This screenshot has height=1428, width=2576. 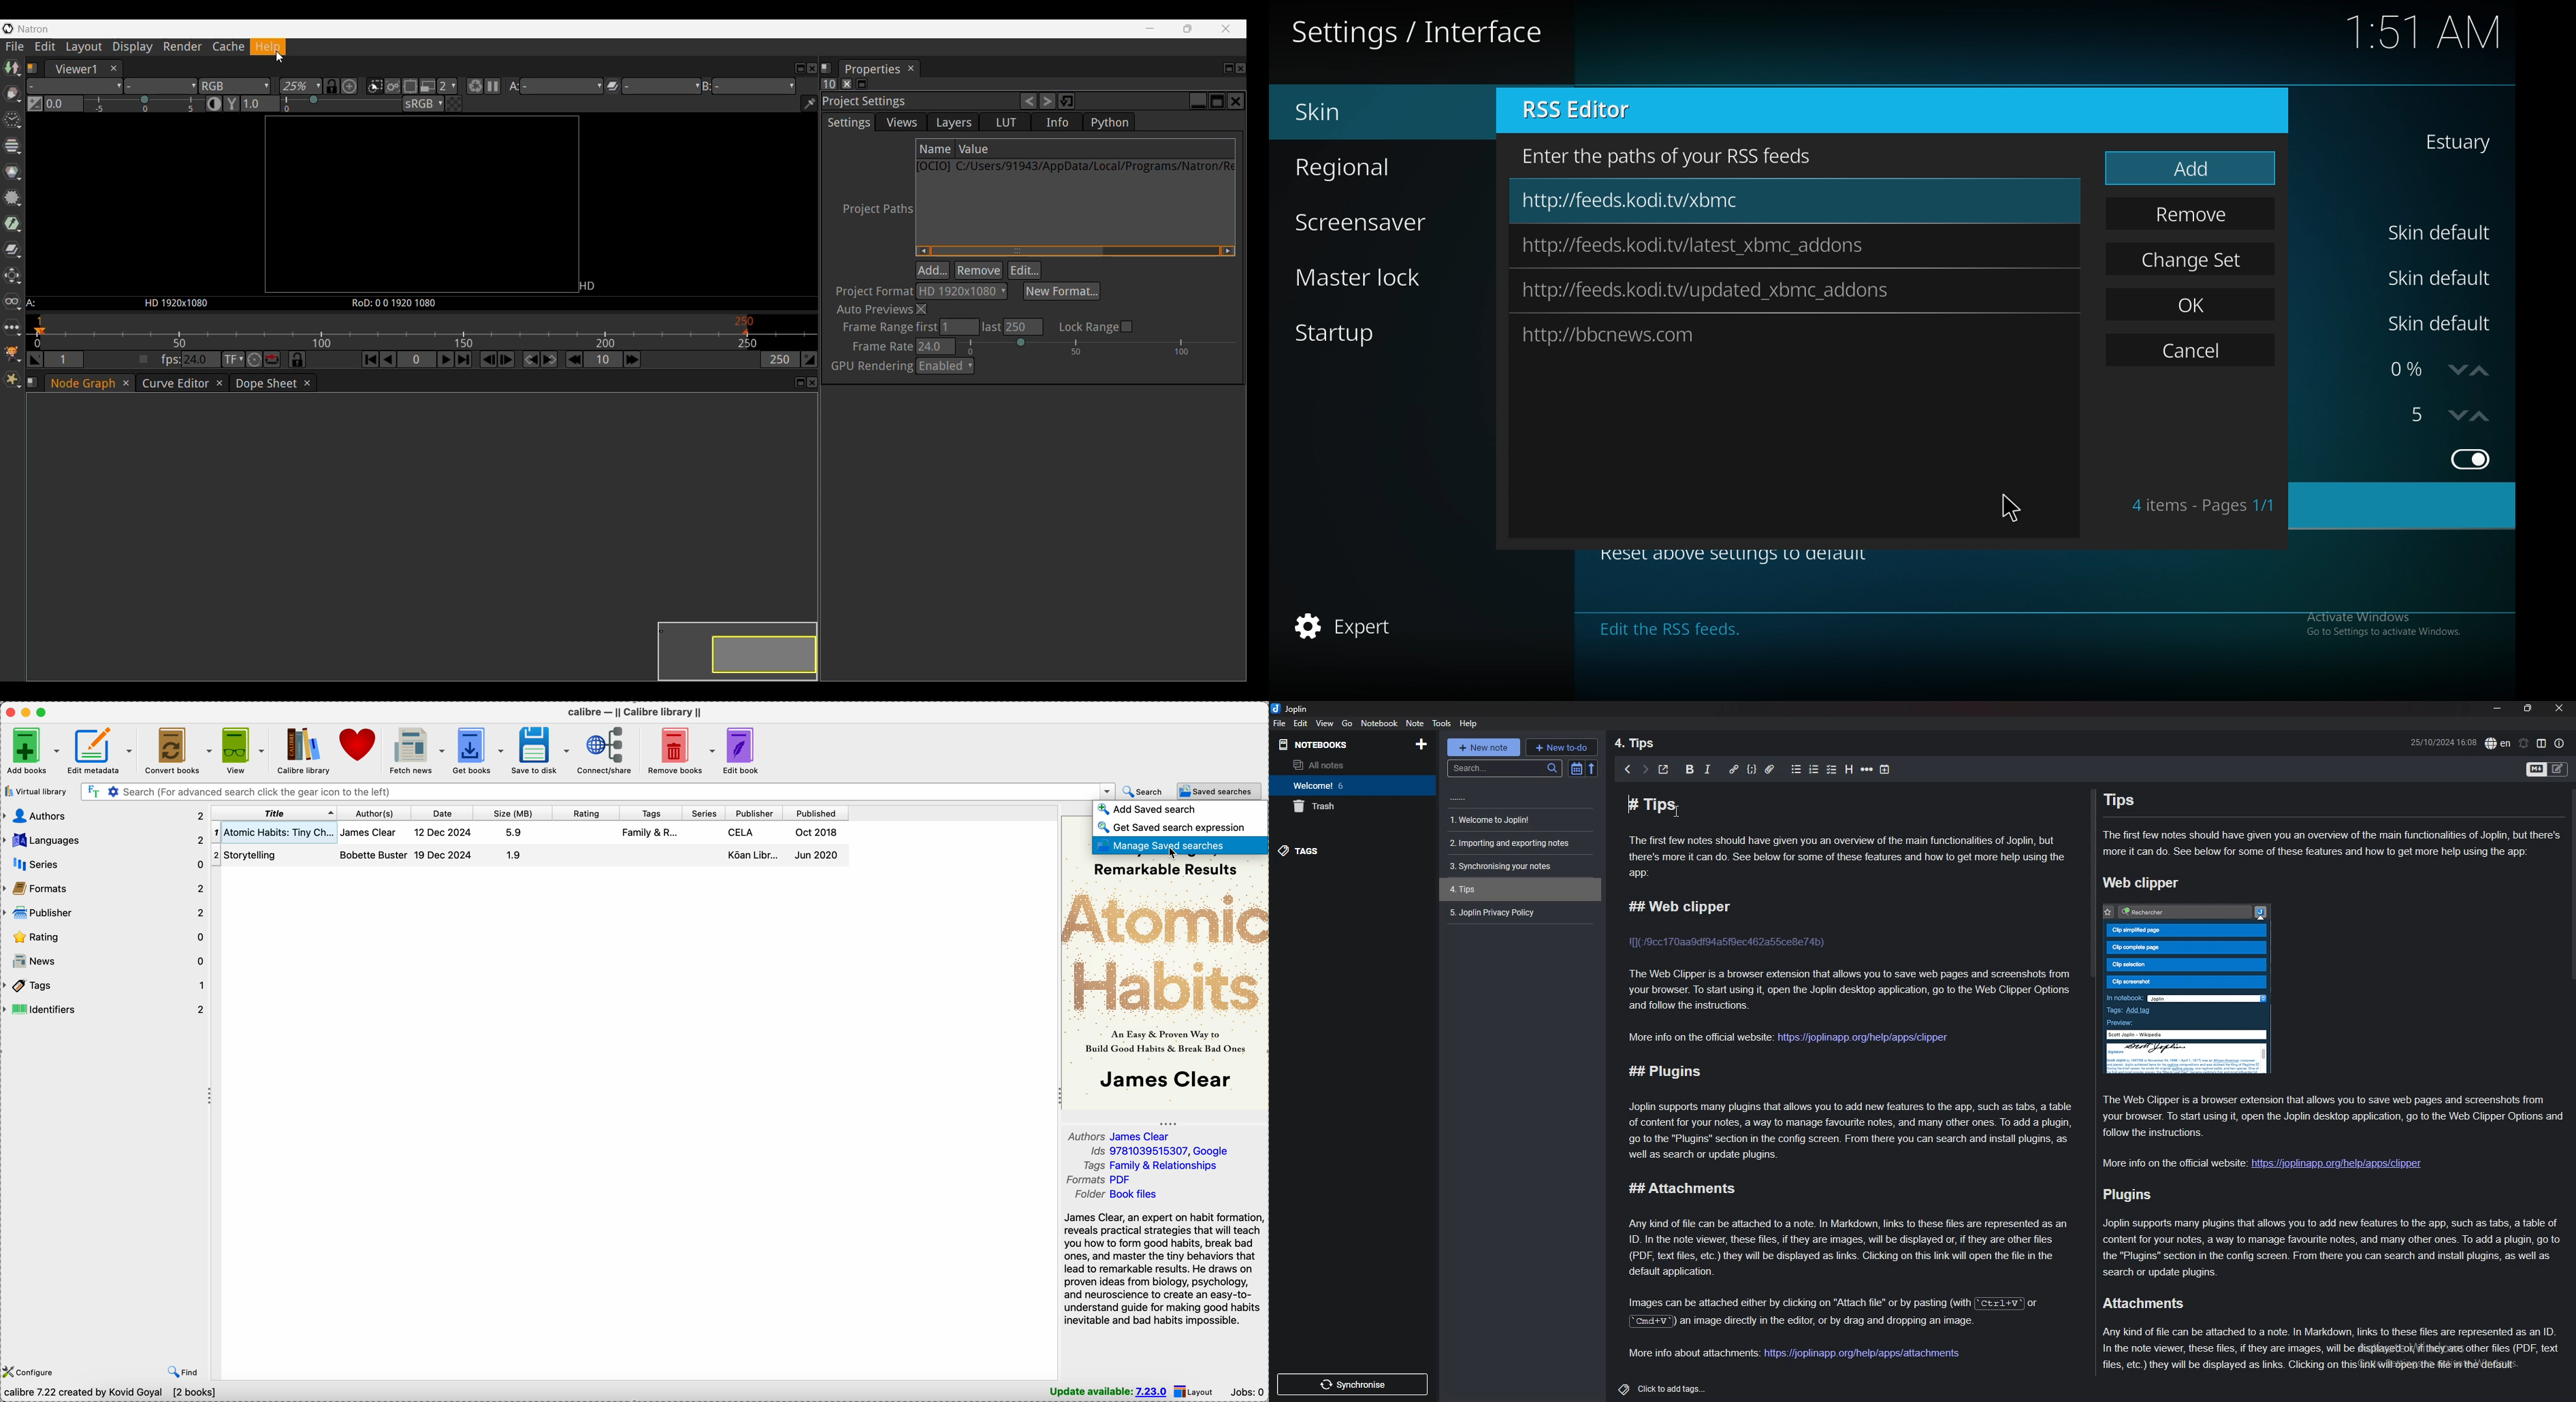 What do you see at coordinates (439, 813) in the screenshot?
I see `date` at bounding box center [439, 813].